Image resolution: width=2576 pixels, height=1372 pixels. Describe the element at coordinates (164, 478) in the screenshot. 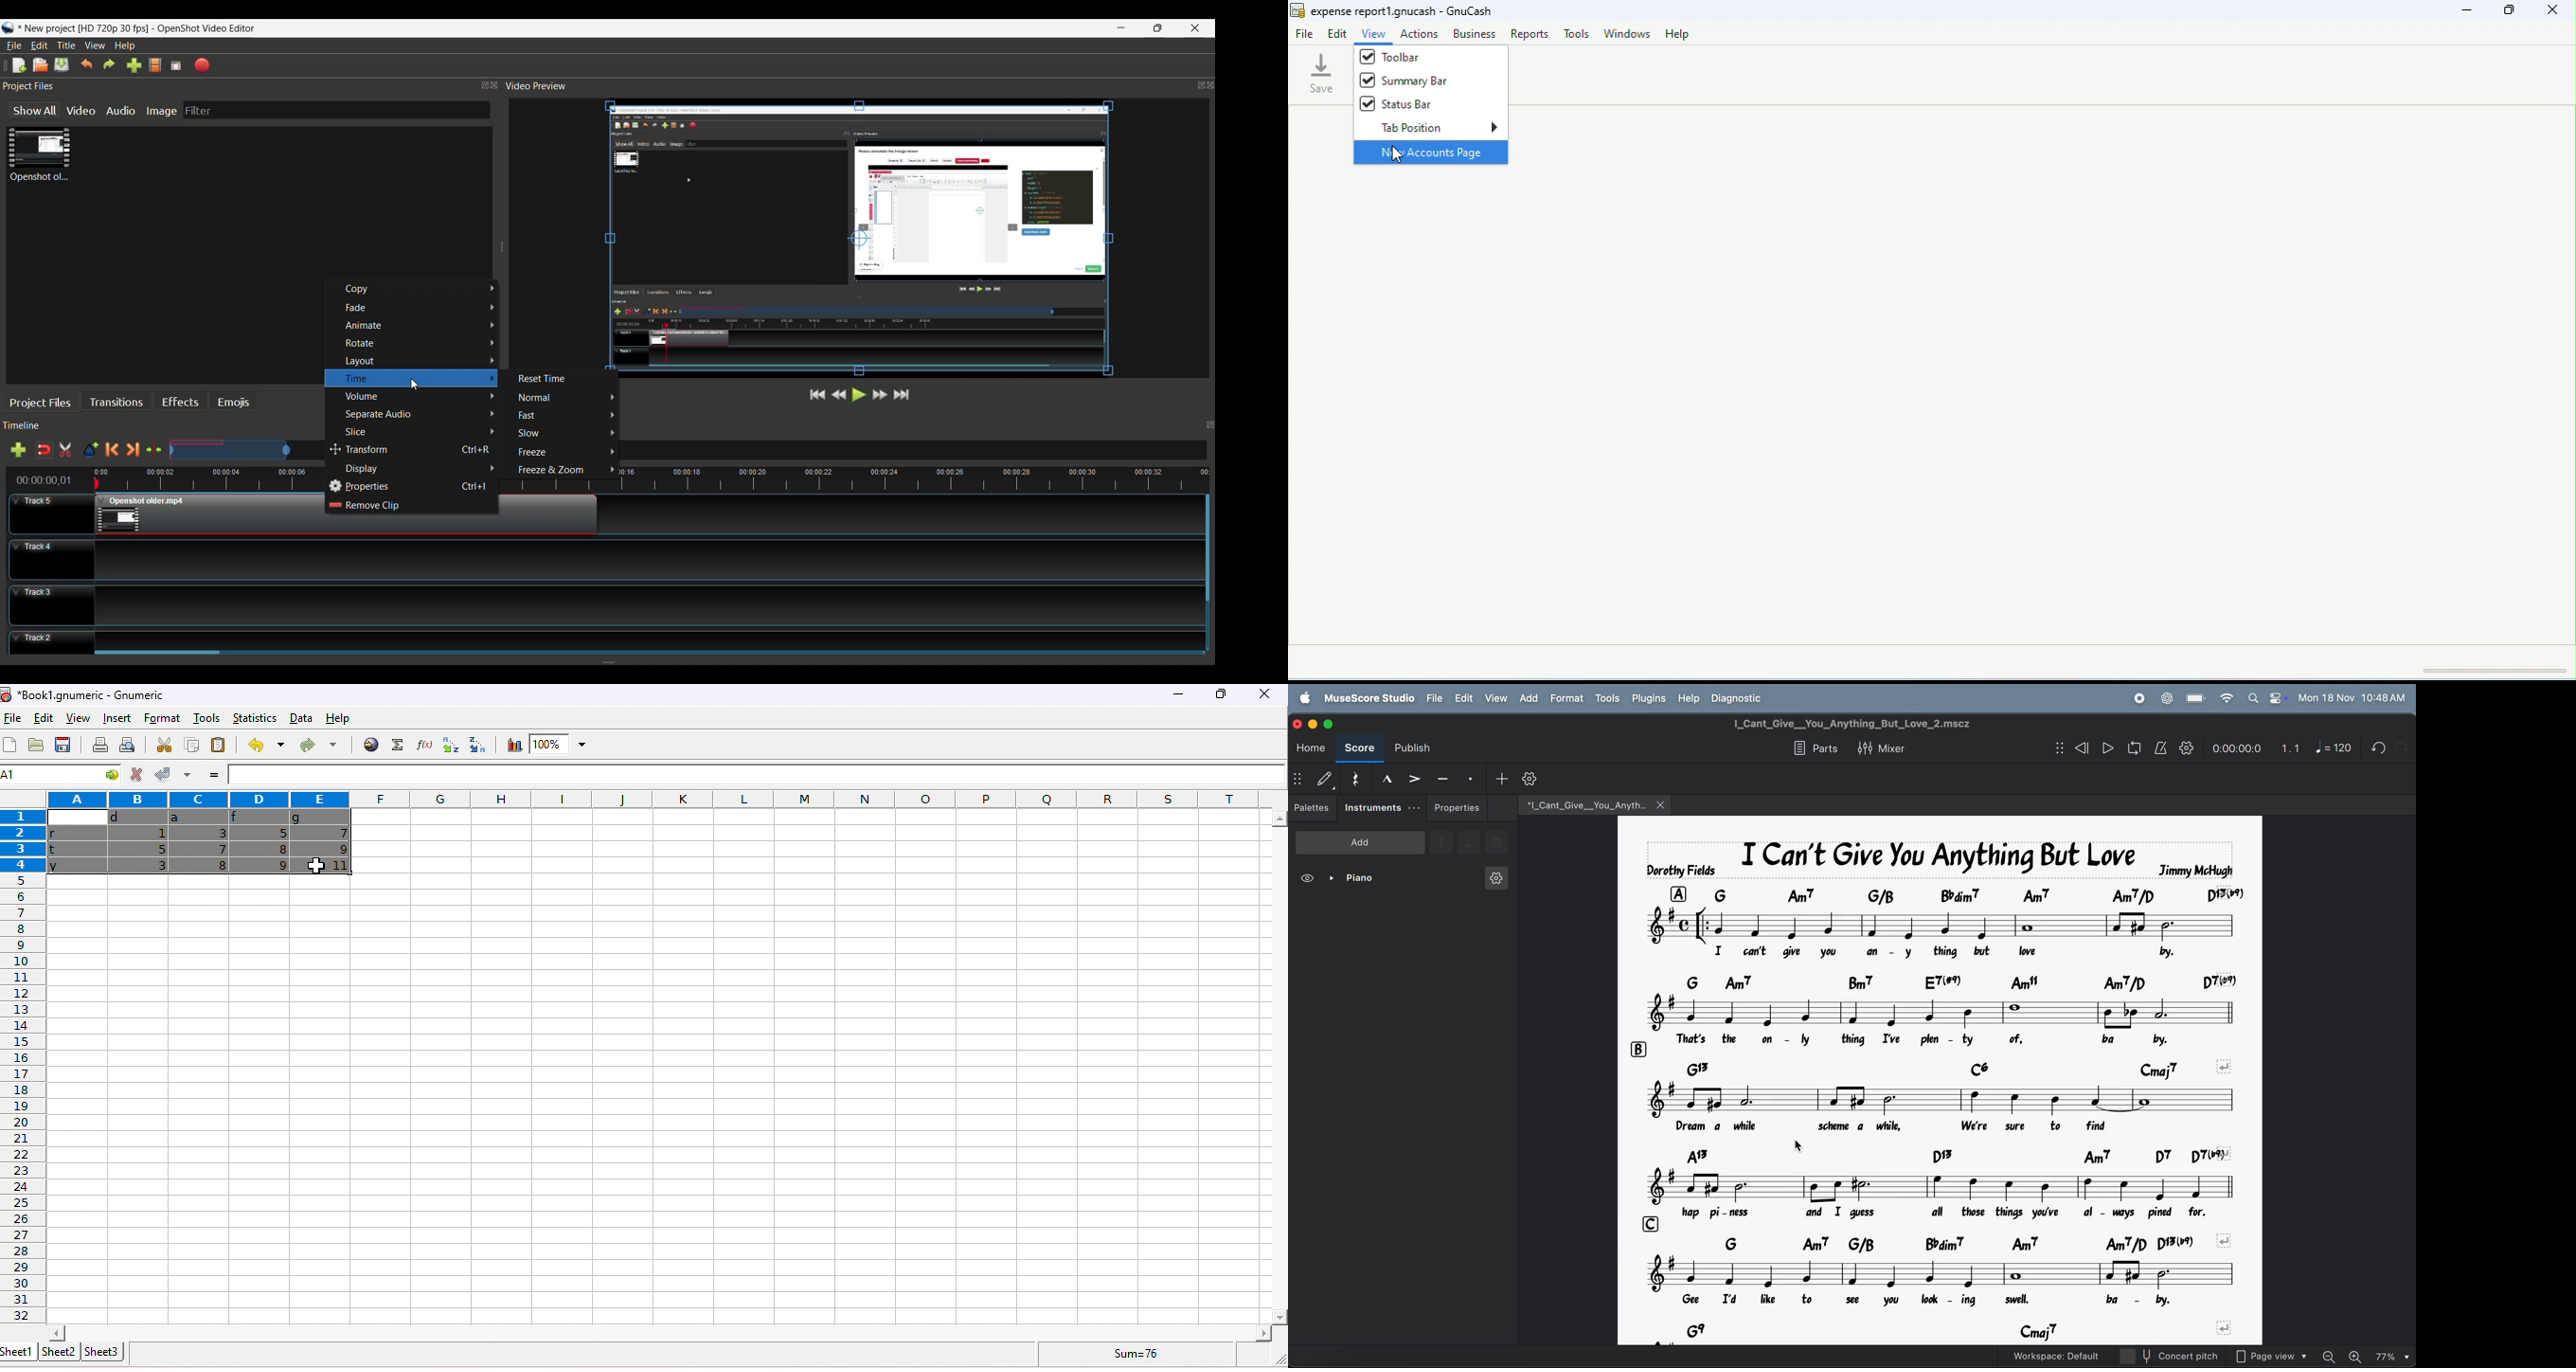

I see `Timeline` at that location.